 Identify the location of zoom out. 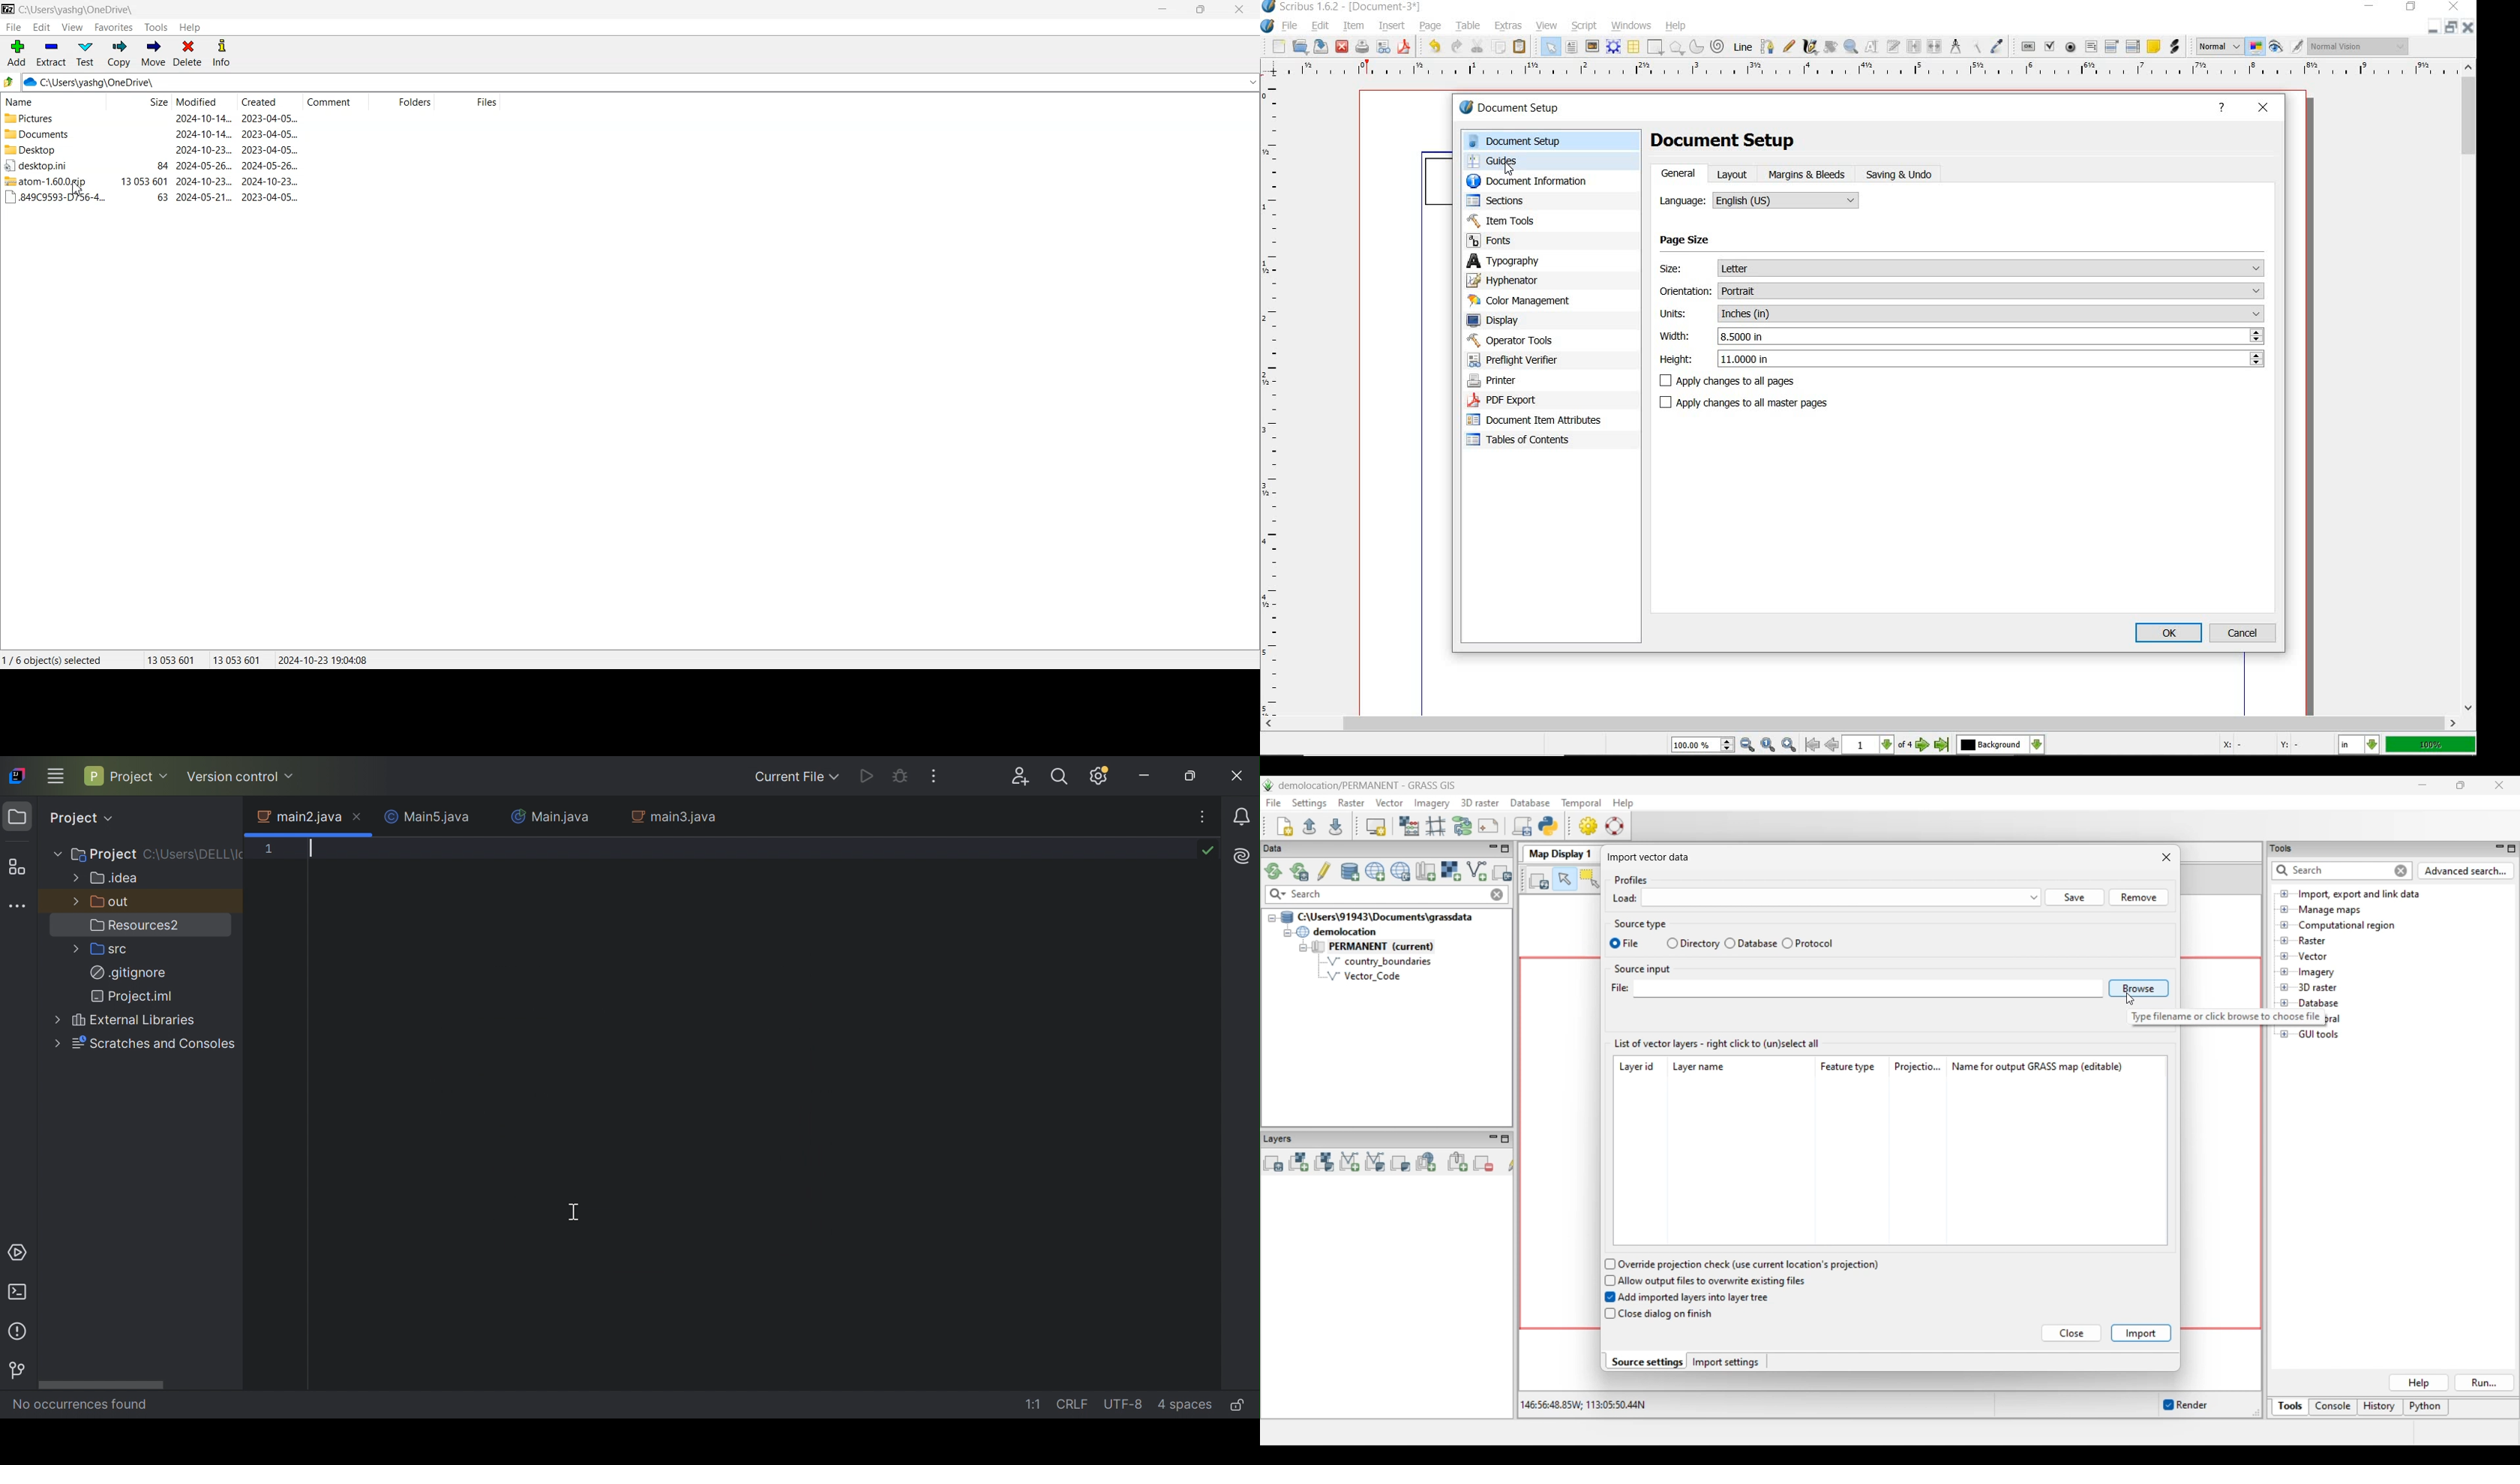
(1748, 745).